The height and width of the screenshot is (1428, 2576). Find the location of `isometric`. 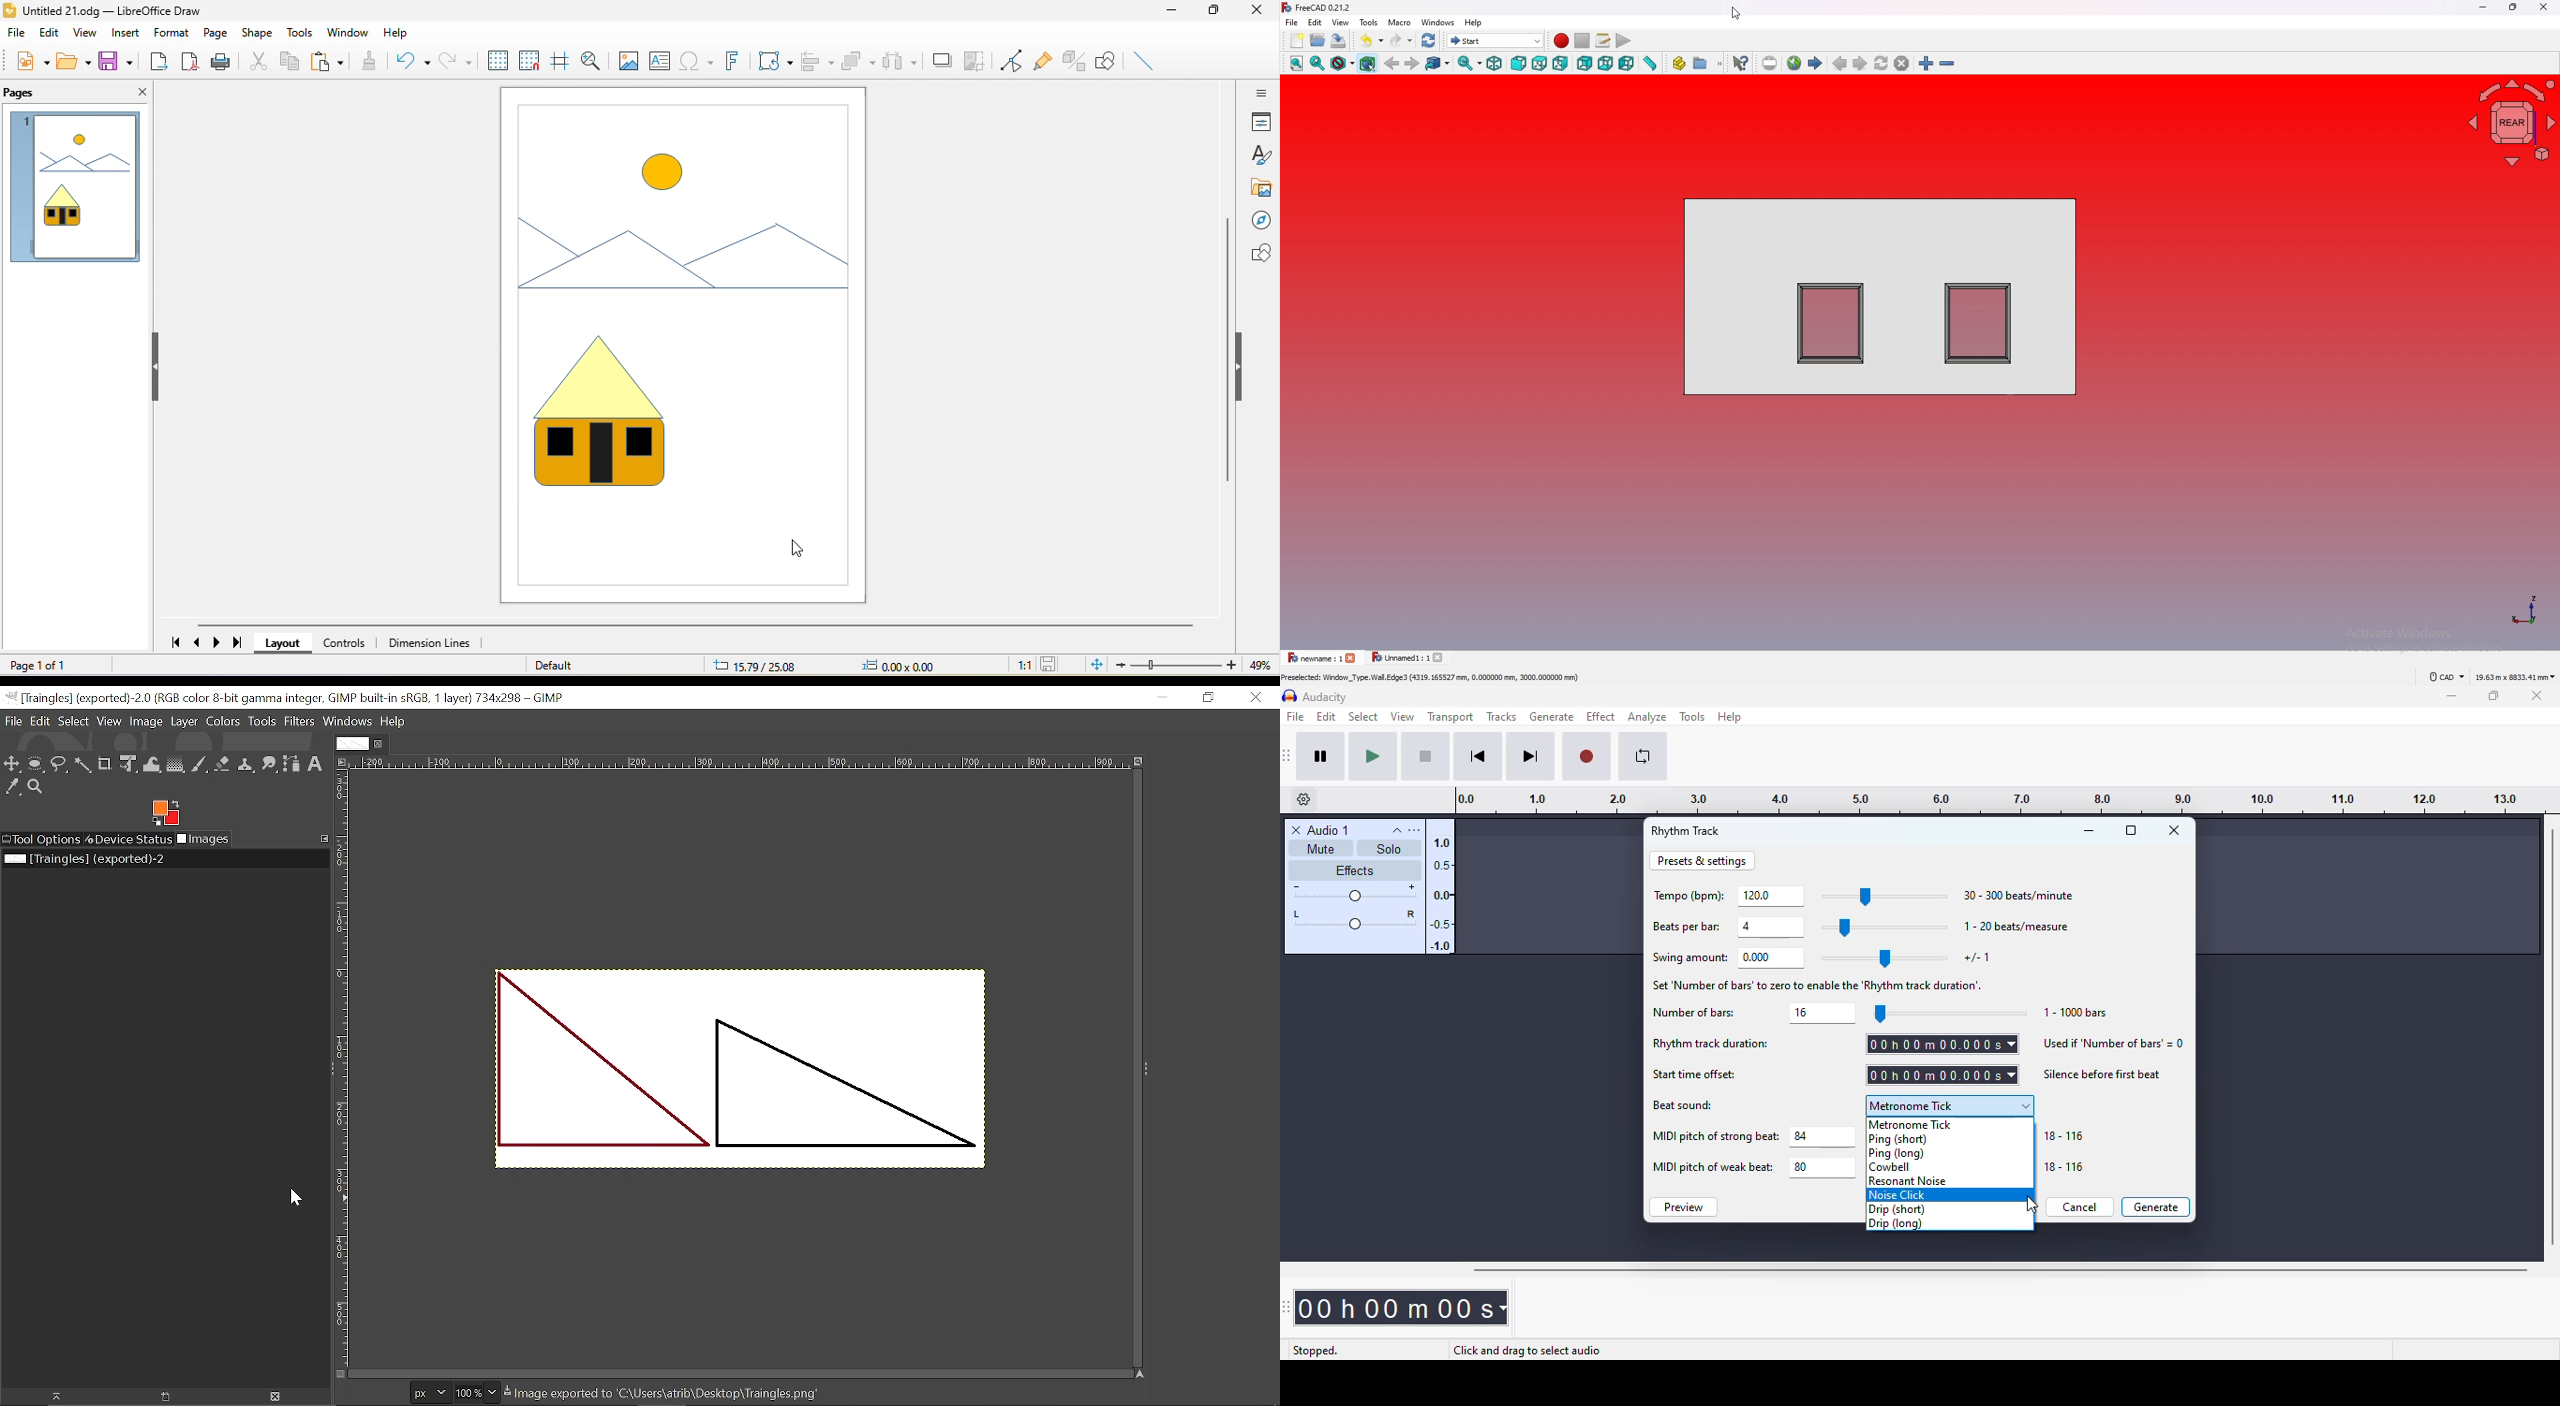

isometric is located at coordinates (1494, 63).